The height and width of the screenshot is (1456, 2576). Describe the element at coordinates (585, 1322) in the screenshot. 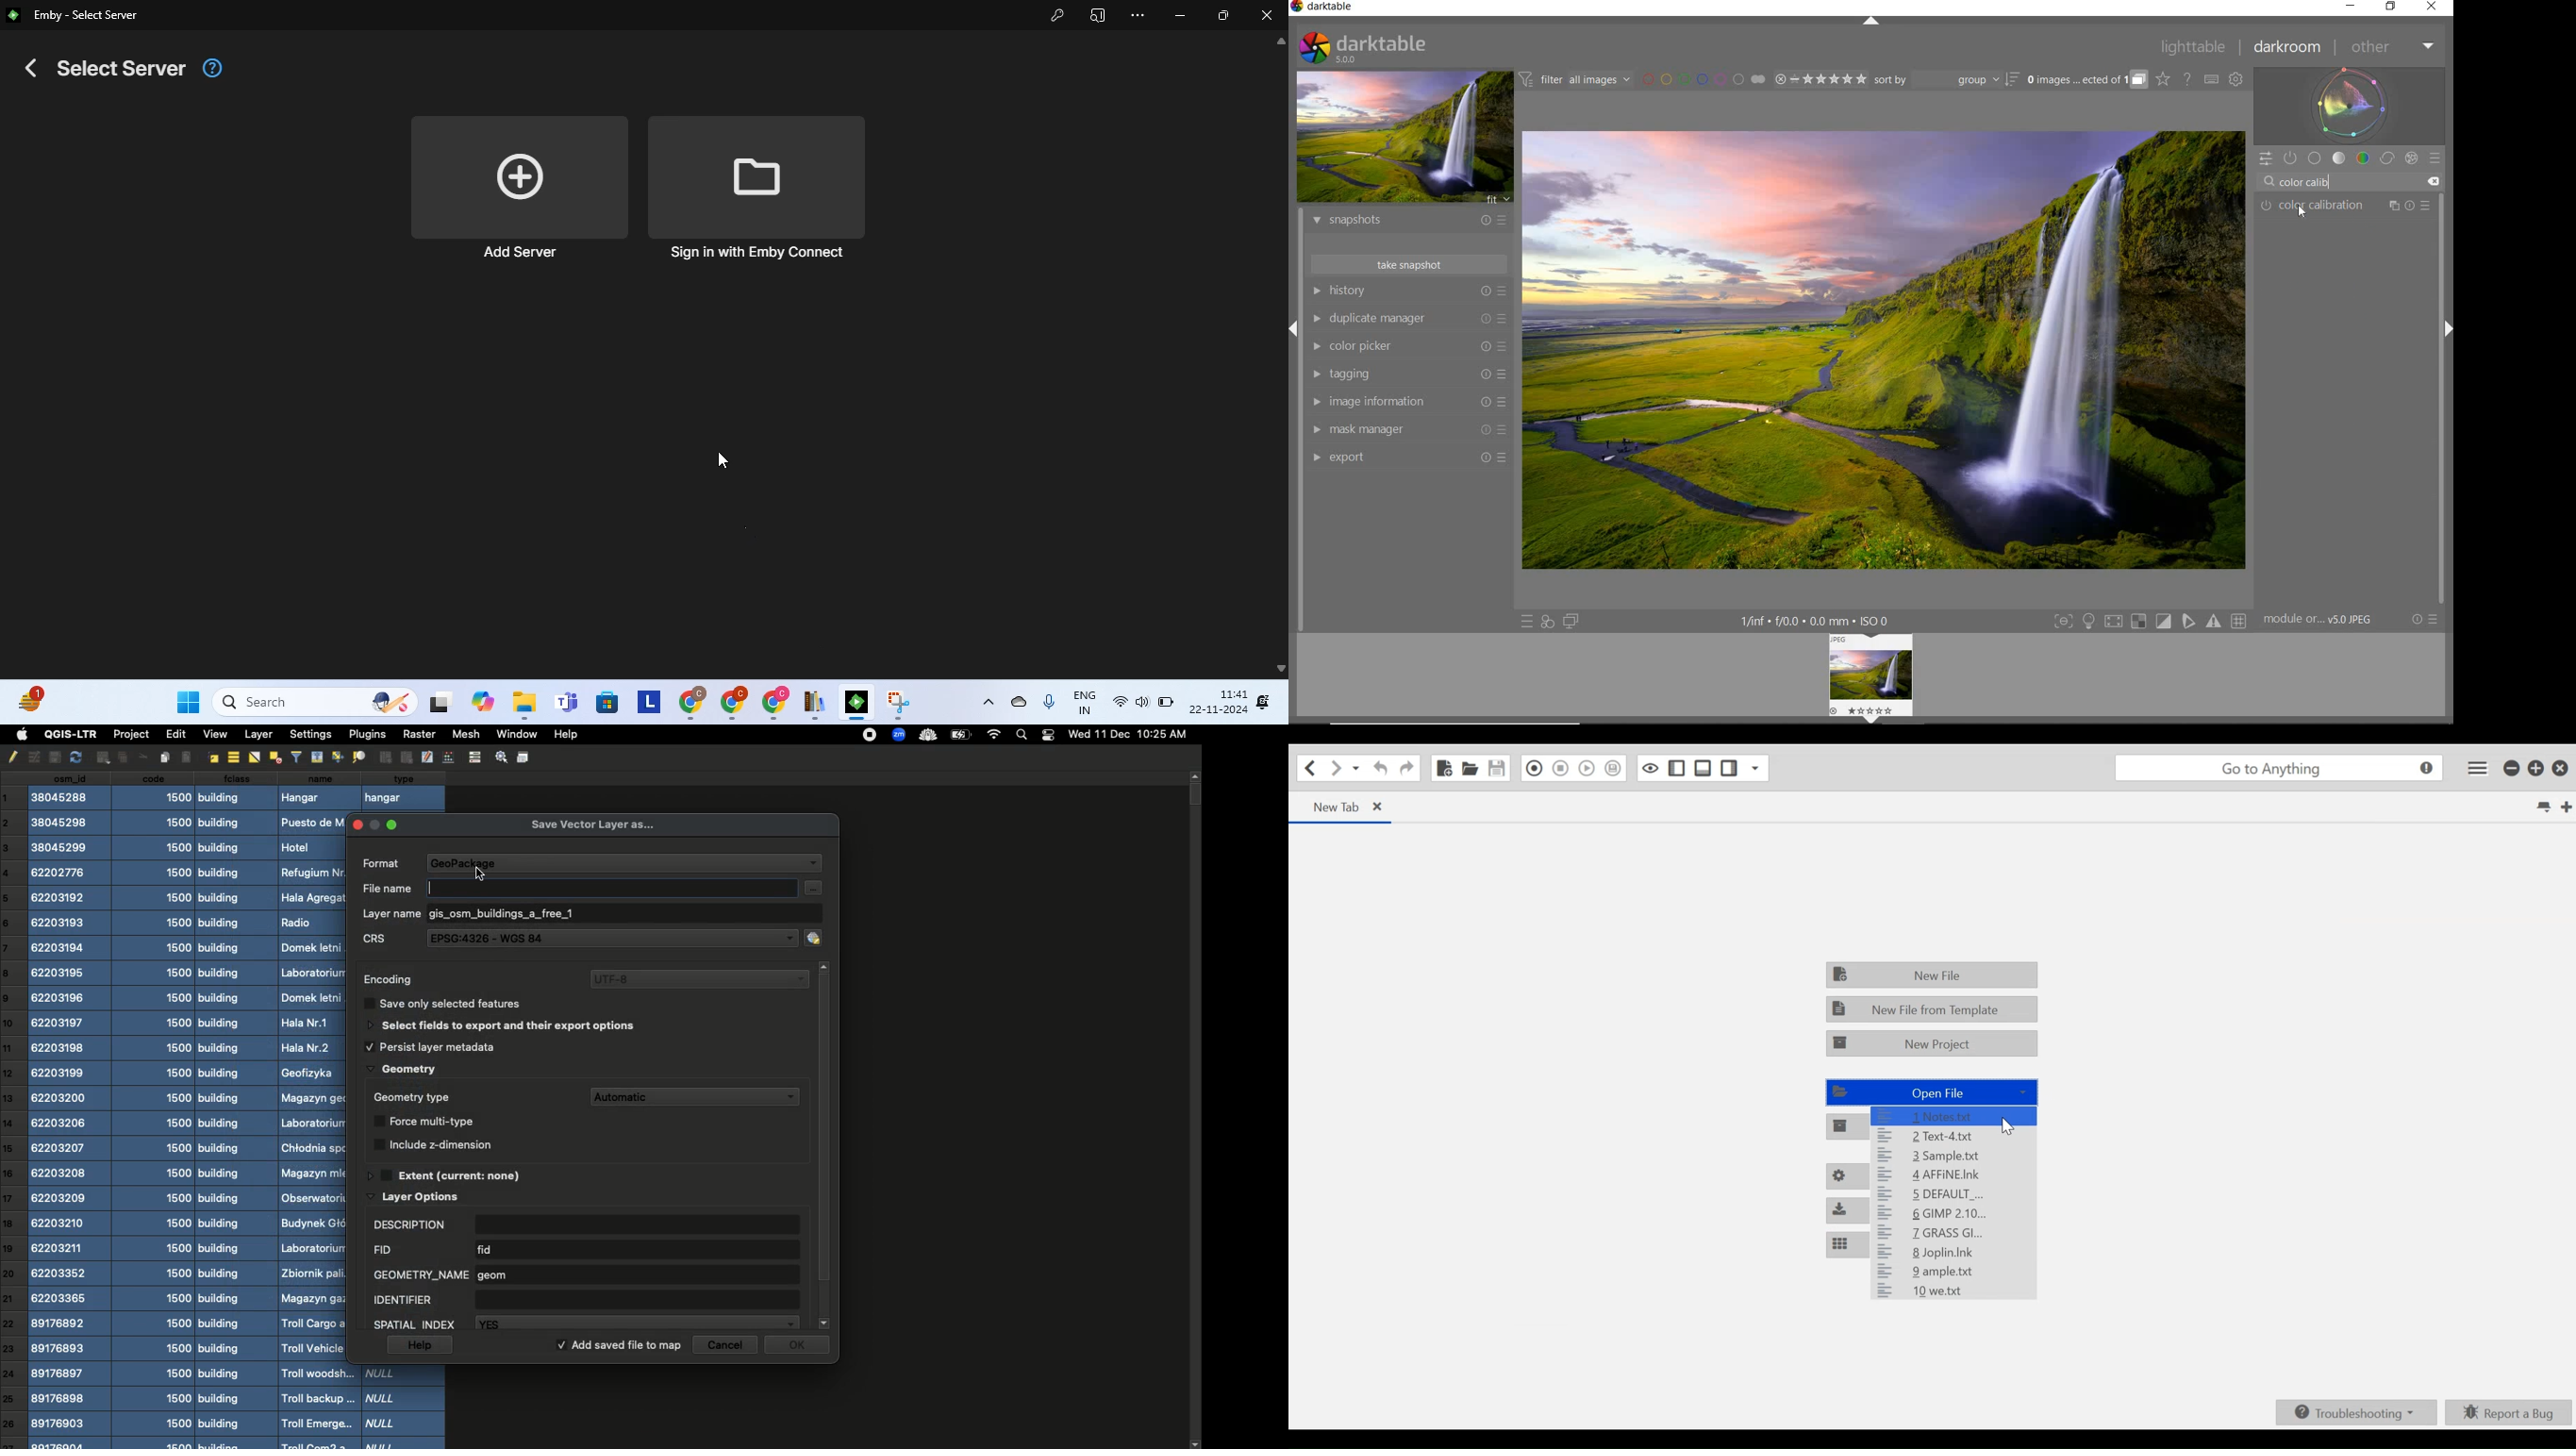

I see `Spatial index` at that location.